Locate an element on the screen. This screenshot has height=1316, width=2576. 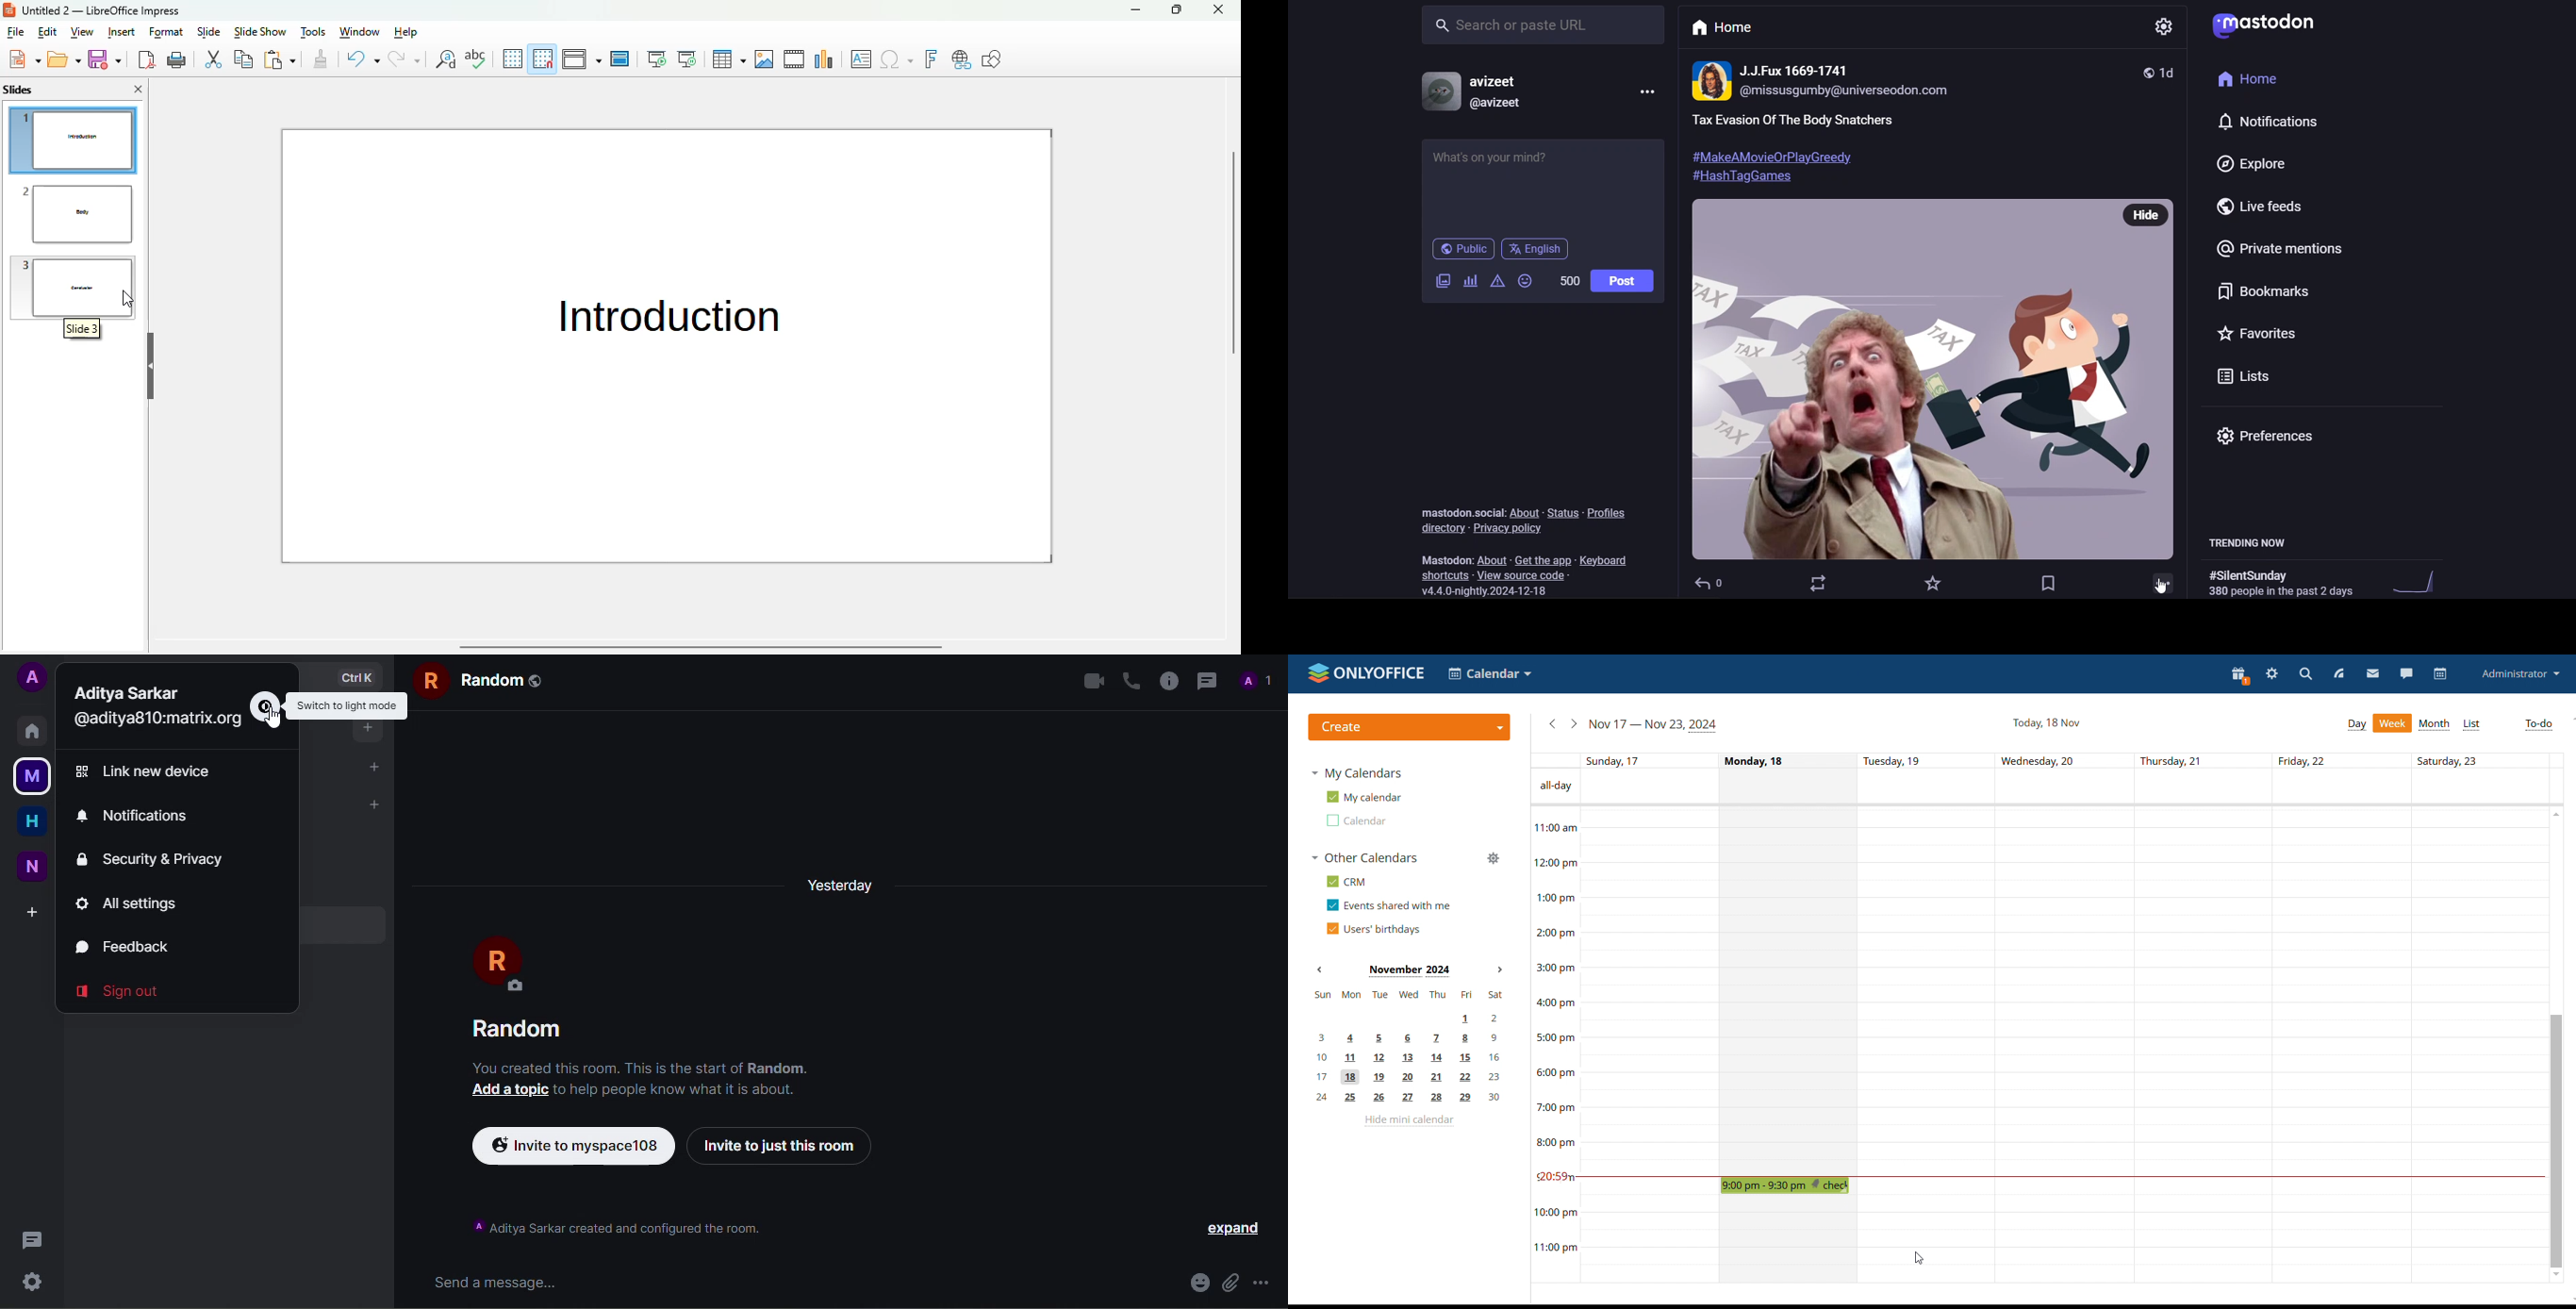
table is located at coordinates (730, 59).